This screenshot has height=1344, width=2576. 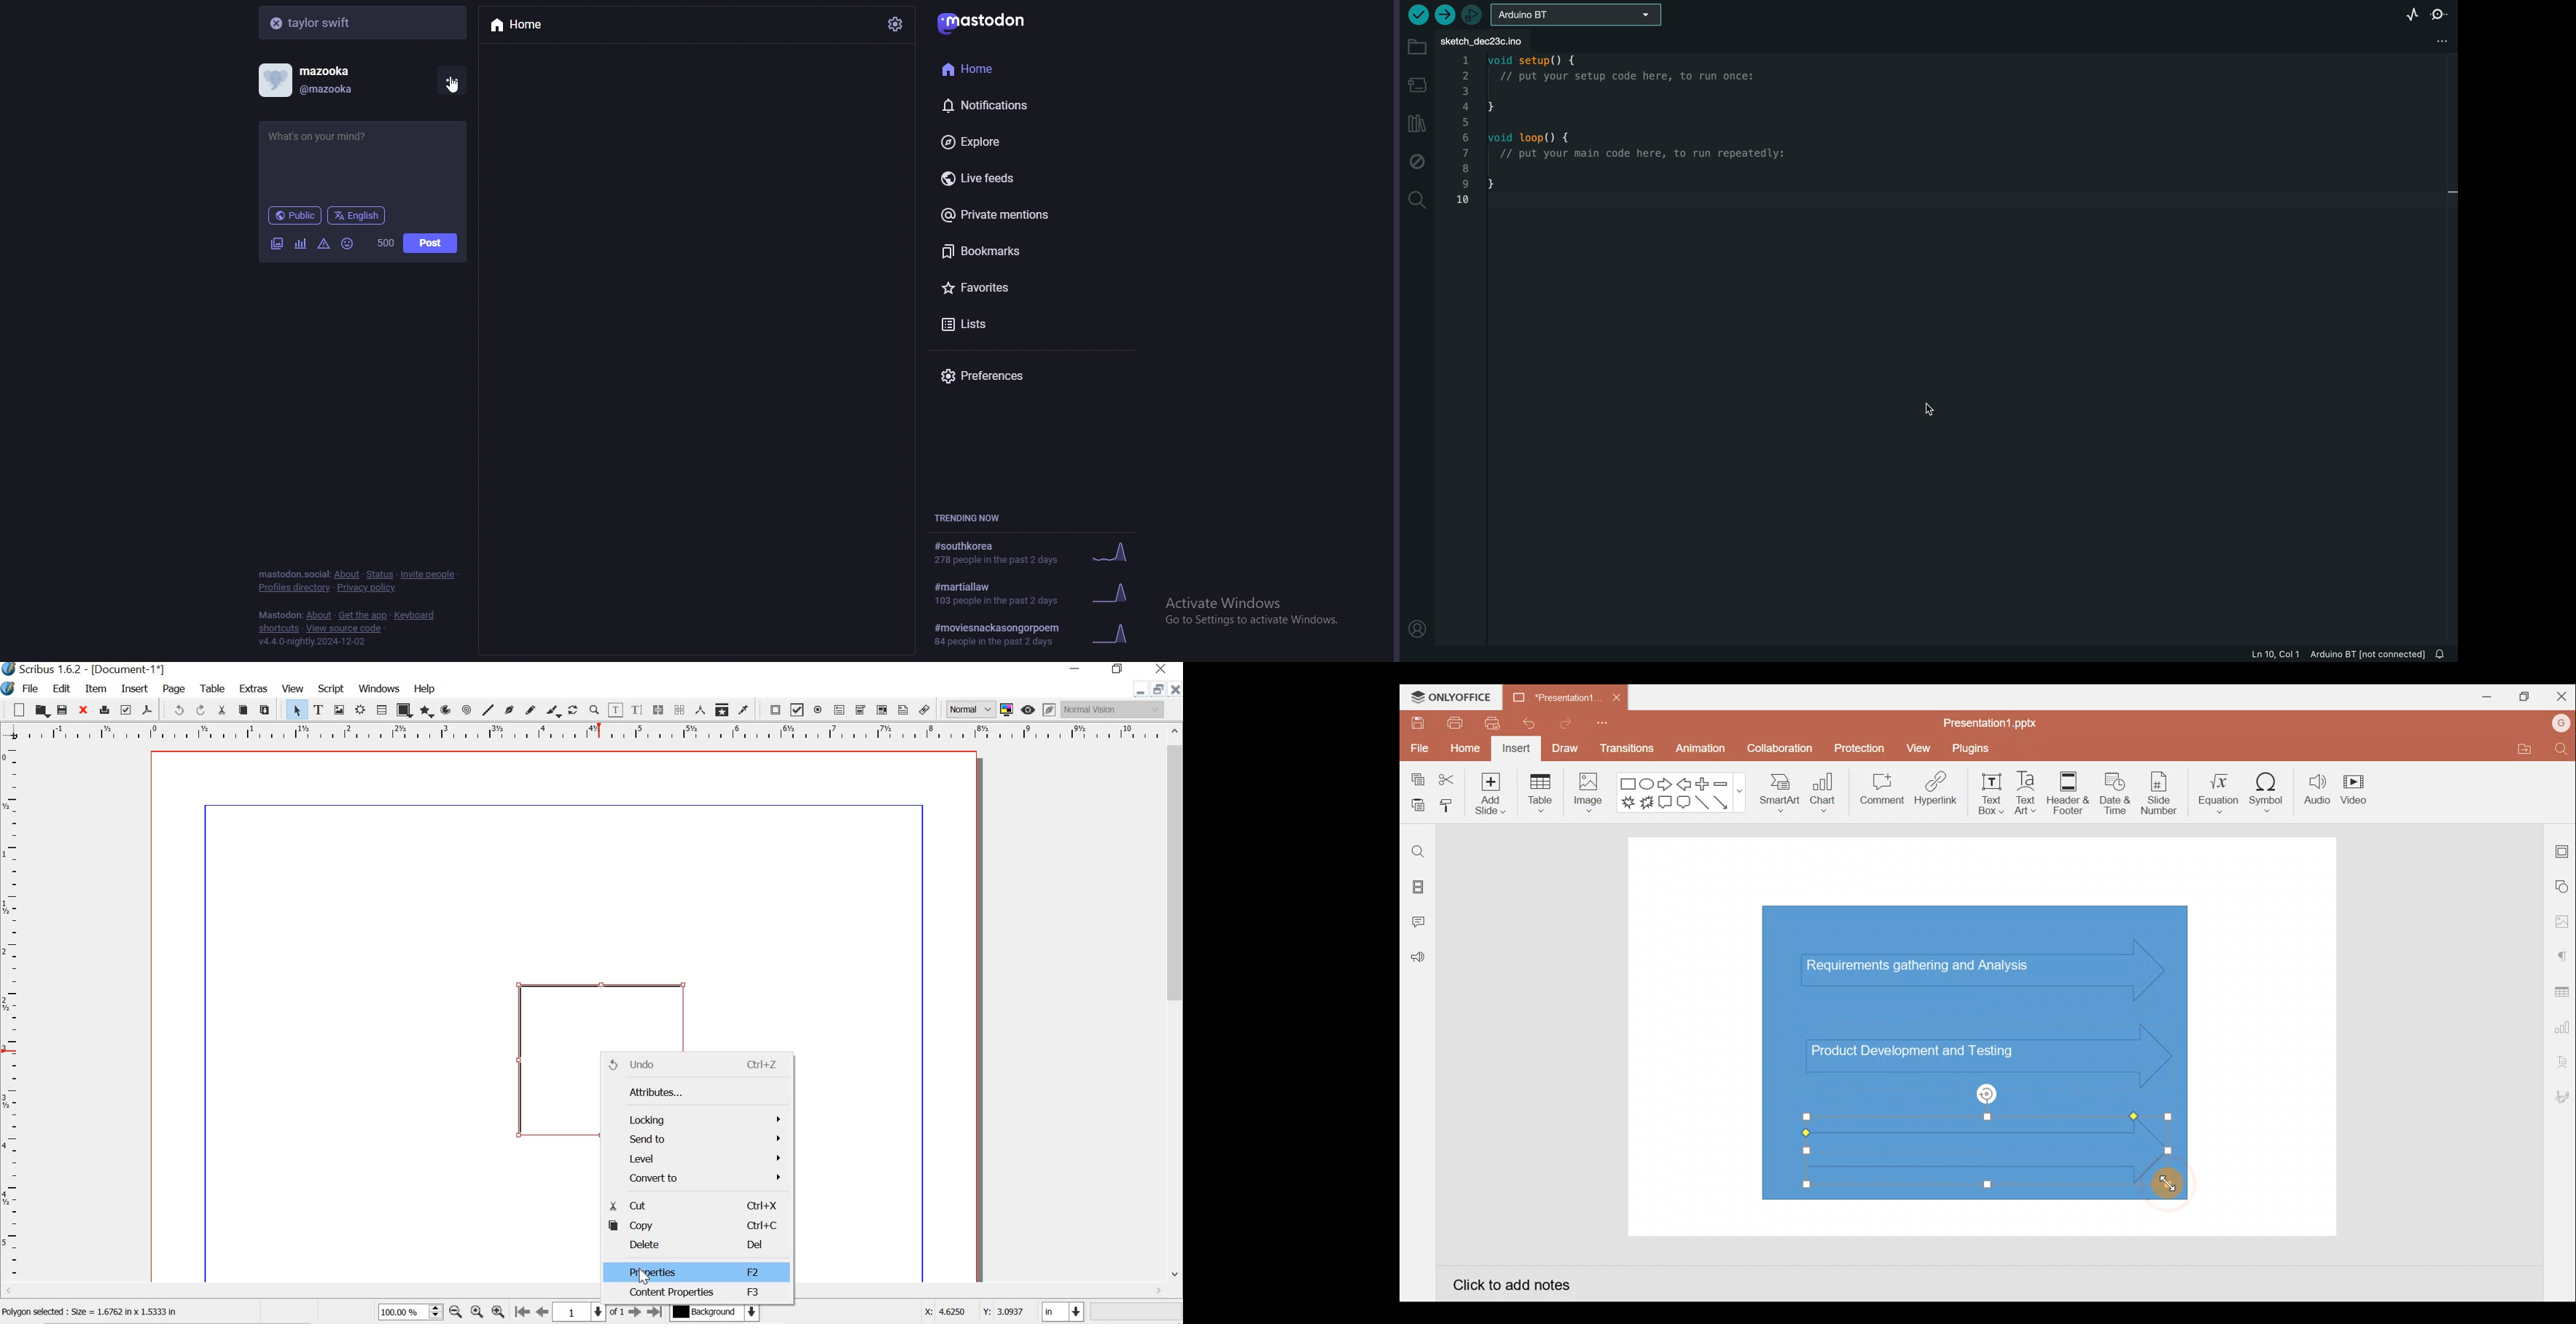 What do you see at coordinates (839, 709) in the screenshot?
I see `pdf text field` at bounding box center [839, 709].